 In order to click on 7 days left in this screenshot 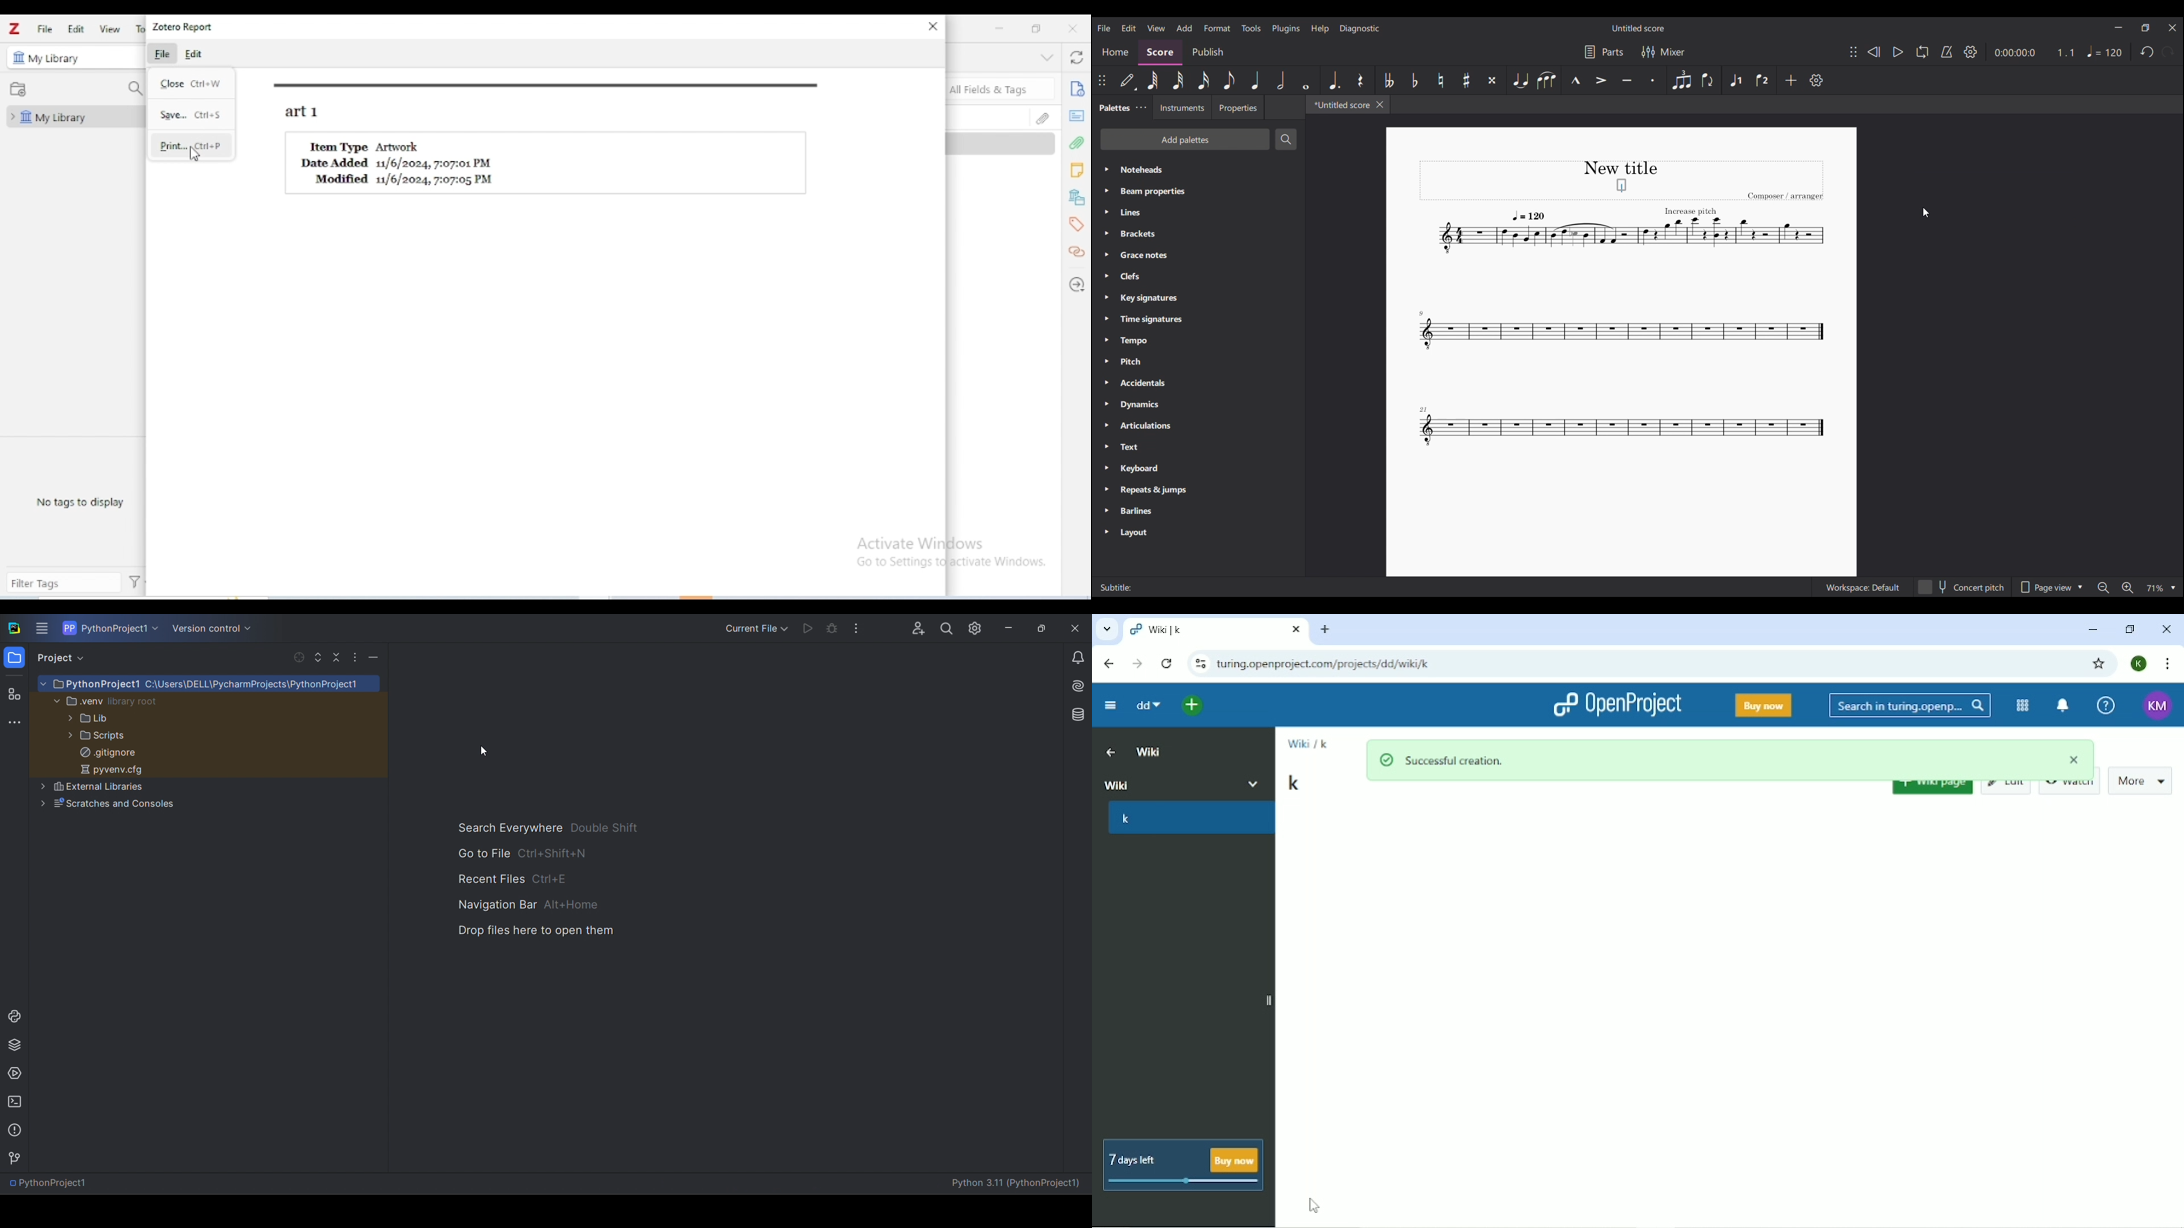, I will do `click(1183, 1164)`.